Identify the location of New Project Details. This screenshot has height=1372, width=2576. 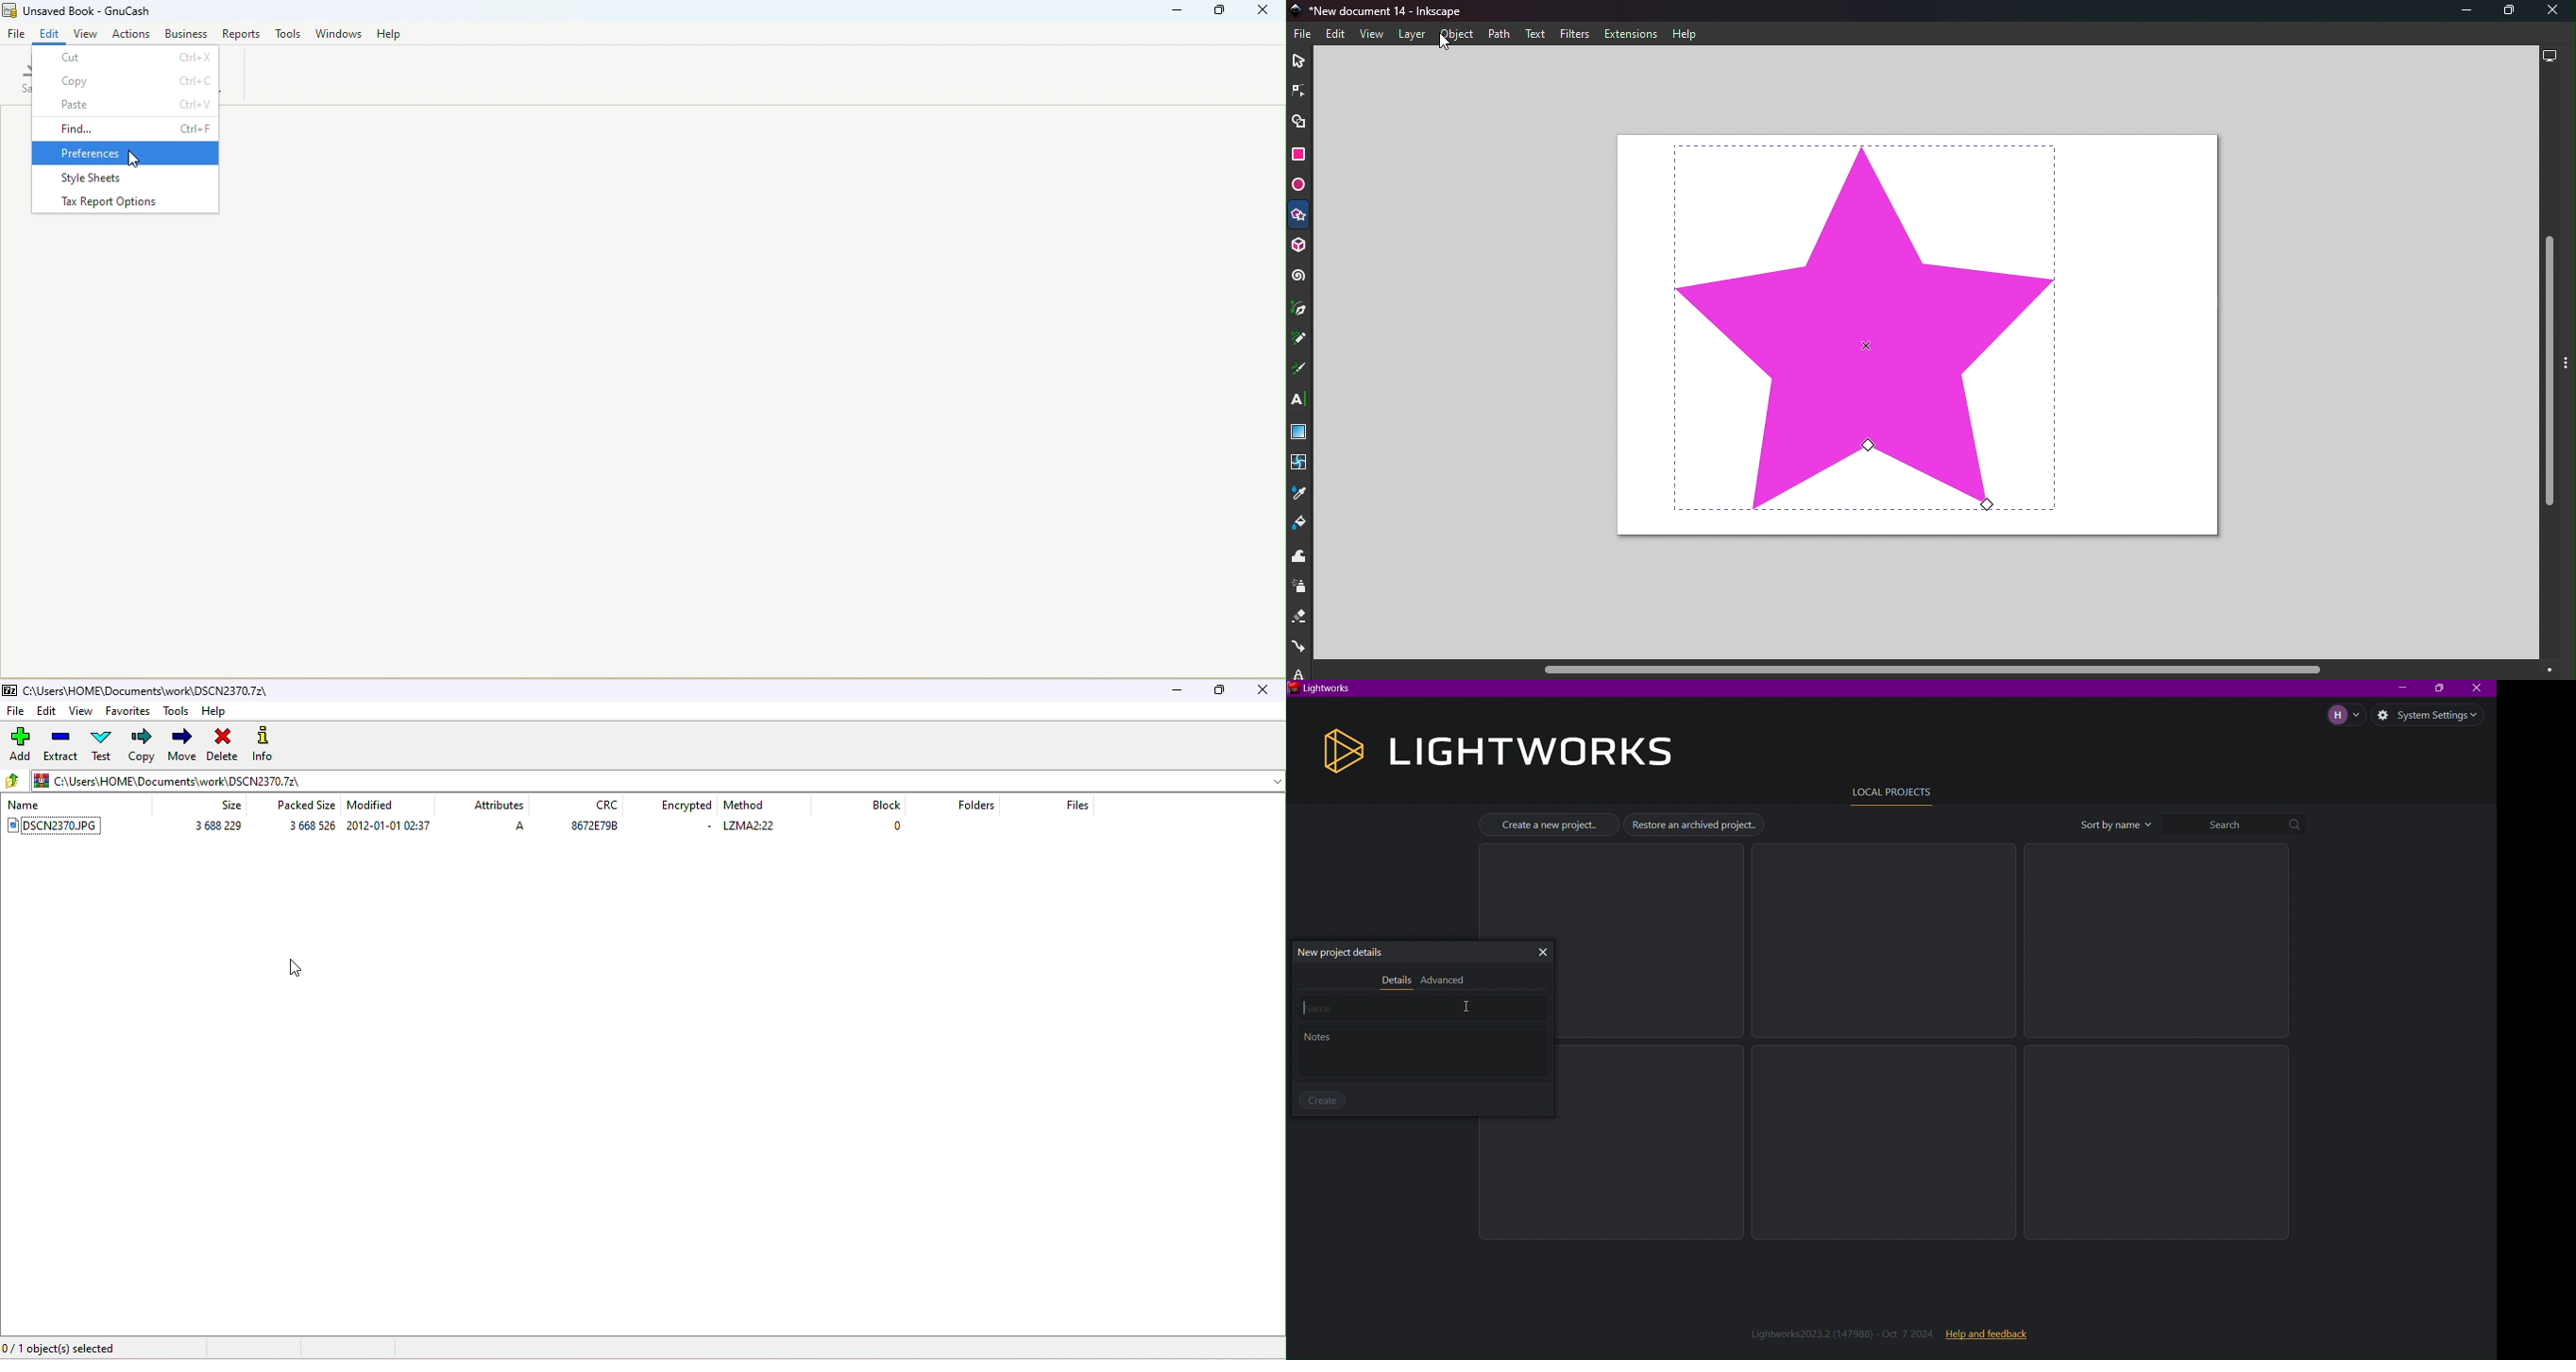
(1346, 953).